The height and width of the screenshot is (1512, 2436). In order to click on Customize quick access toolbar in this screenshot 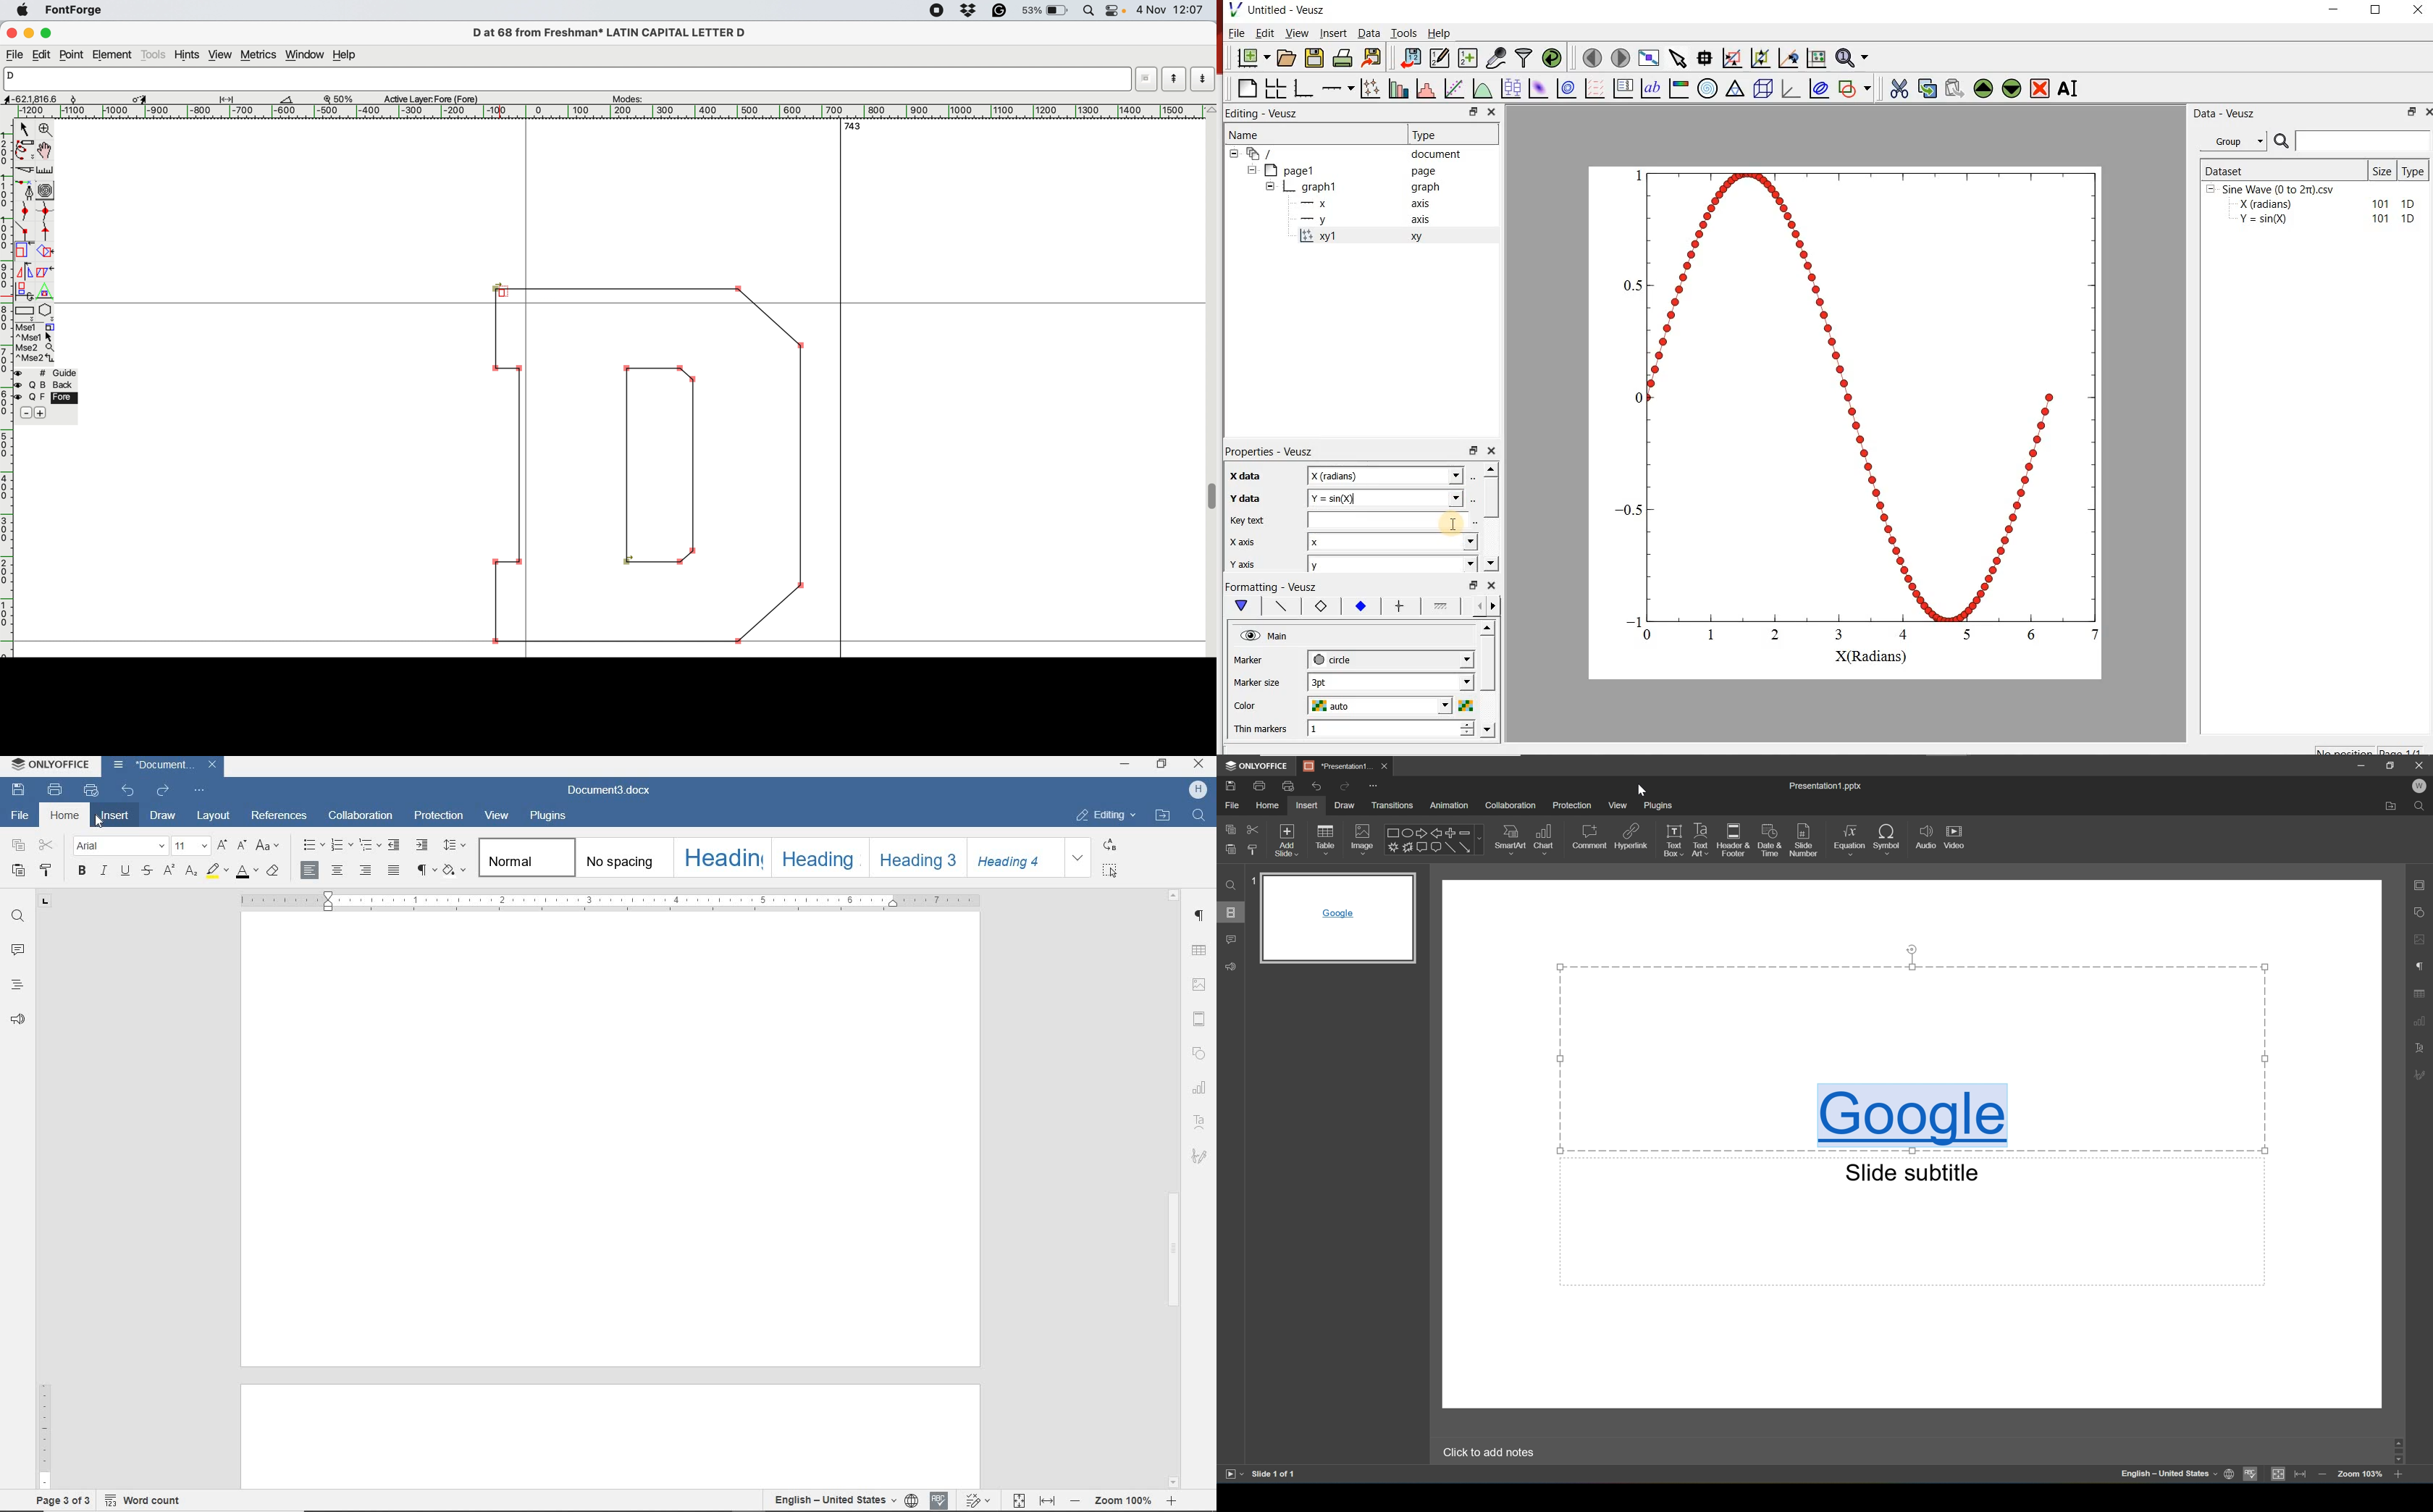, I will do `click(203, 789)`.